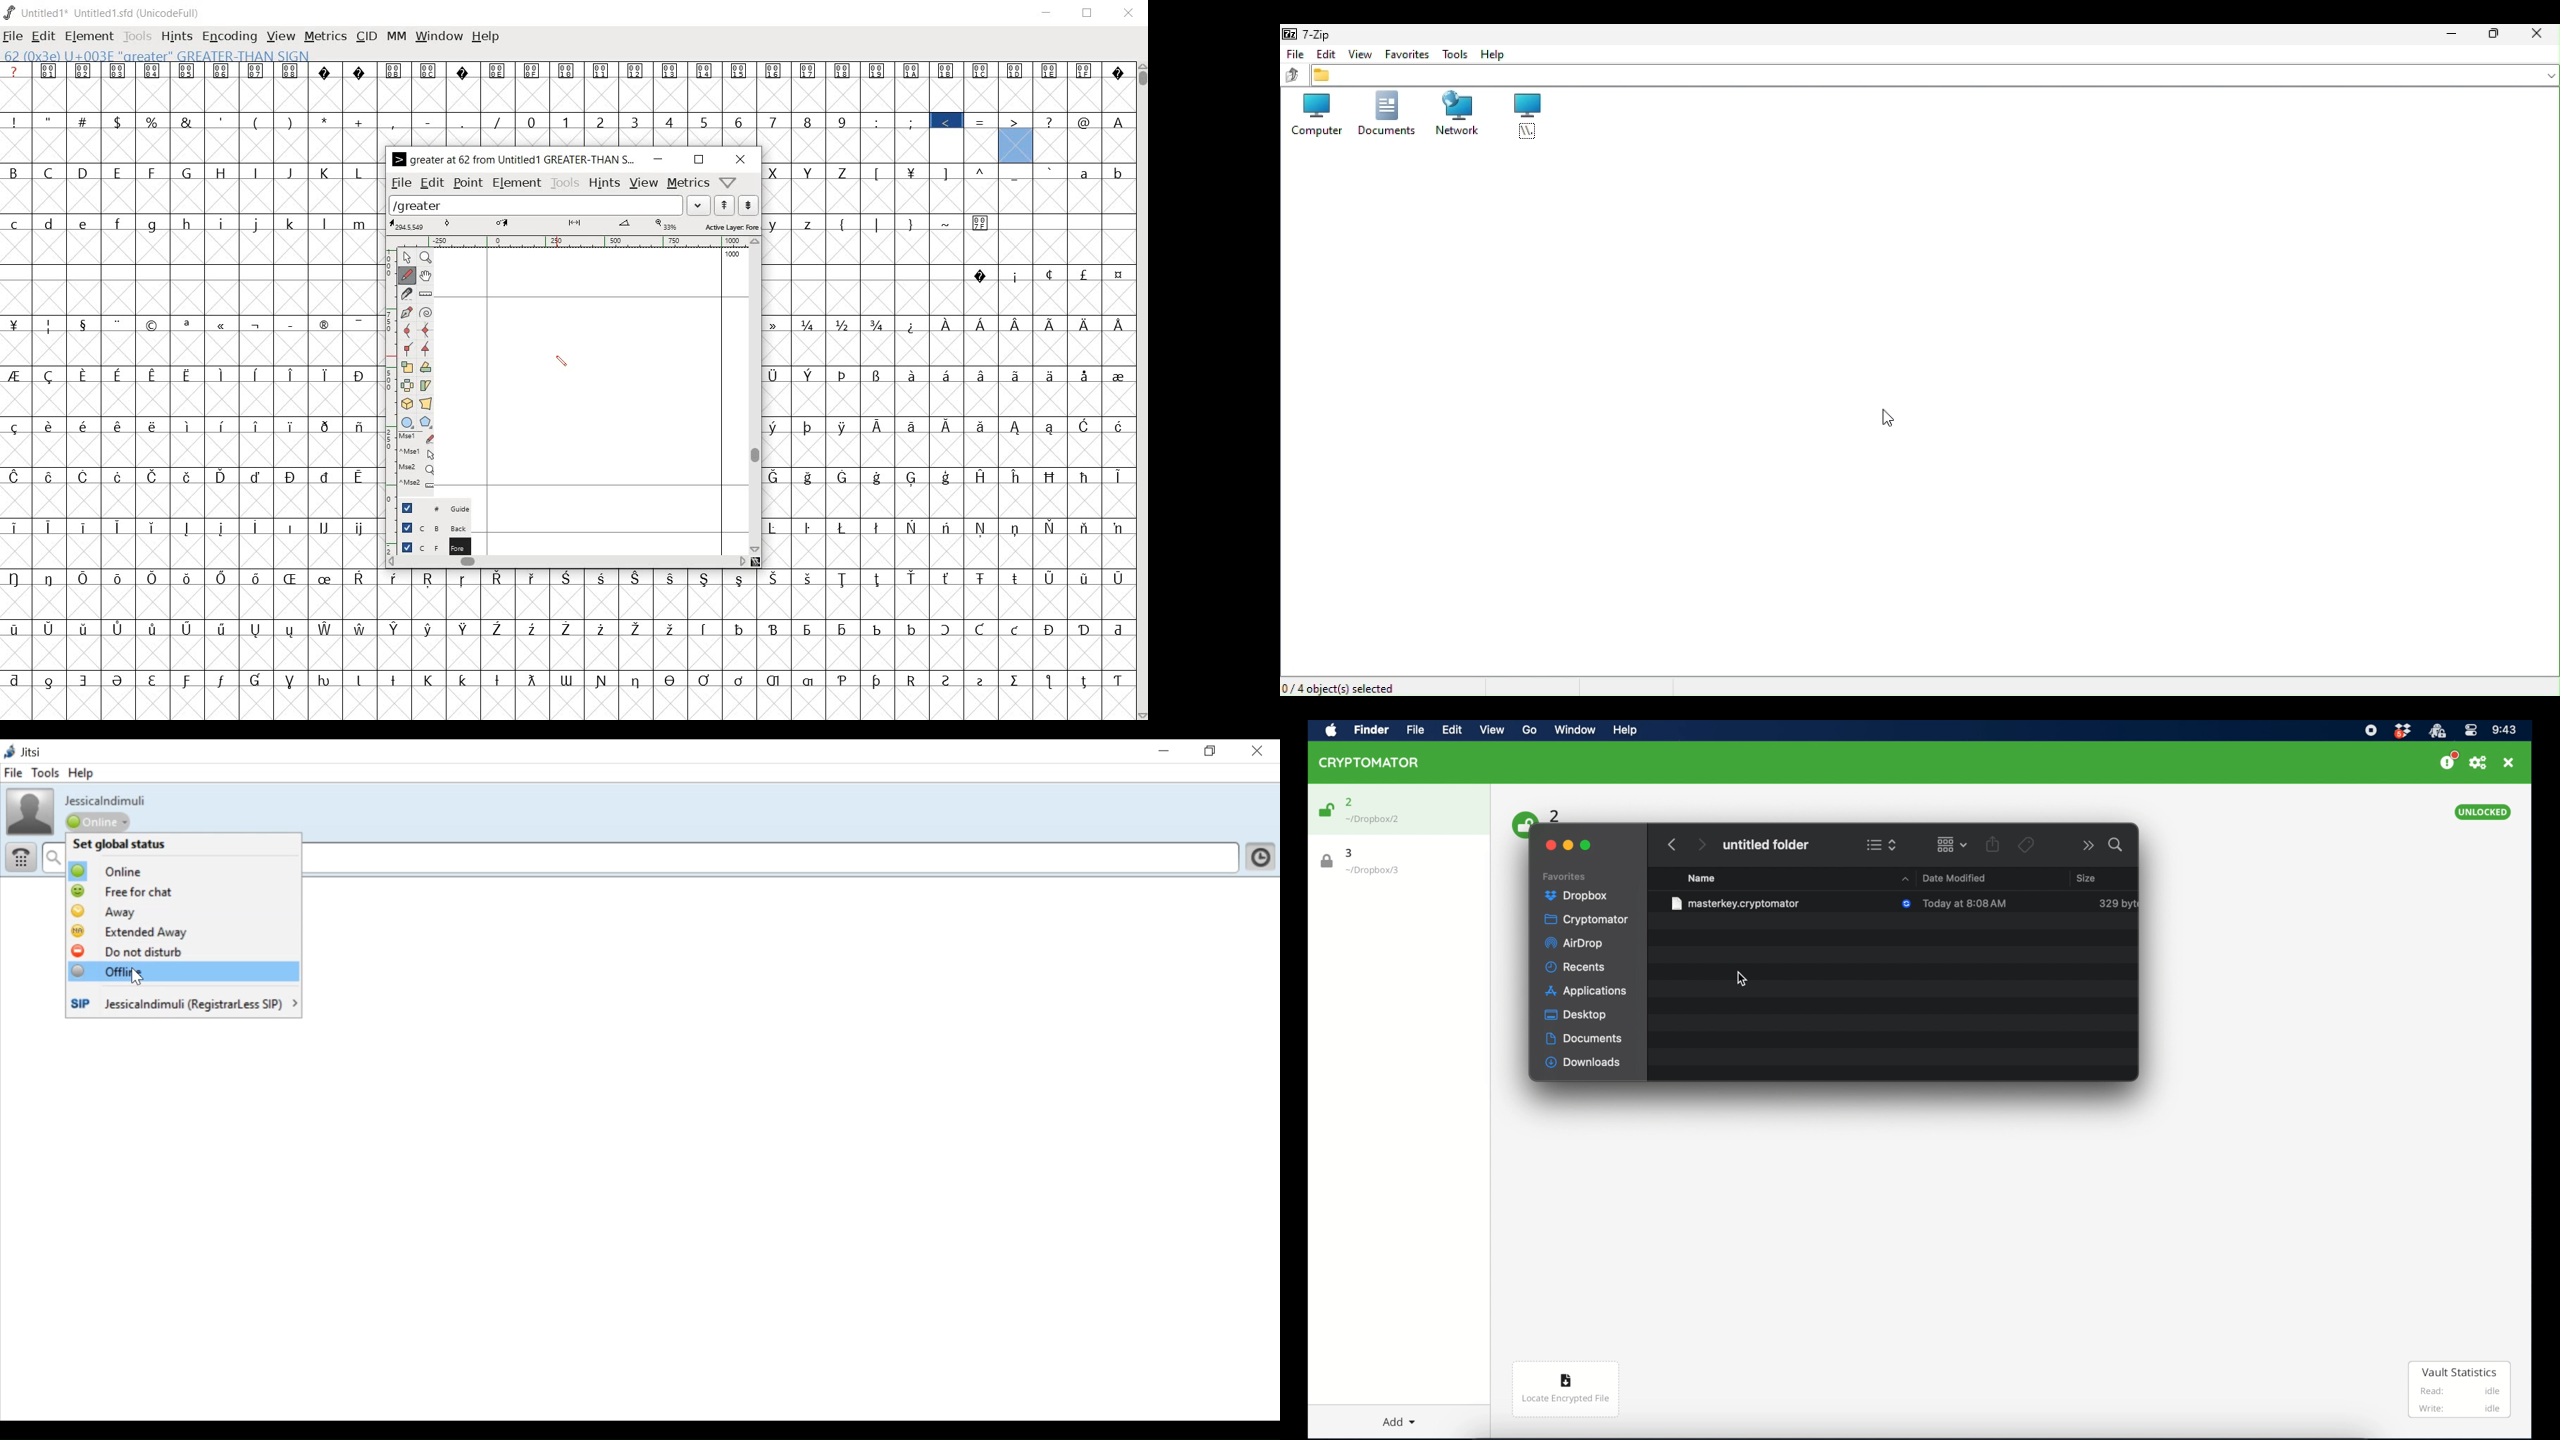  What do you see at coordinates (366, 35) in the screenshot?
I see `cid` at bounding box center [366, 35].